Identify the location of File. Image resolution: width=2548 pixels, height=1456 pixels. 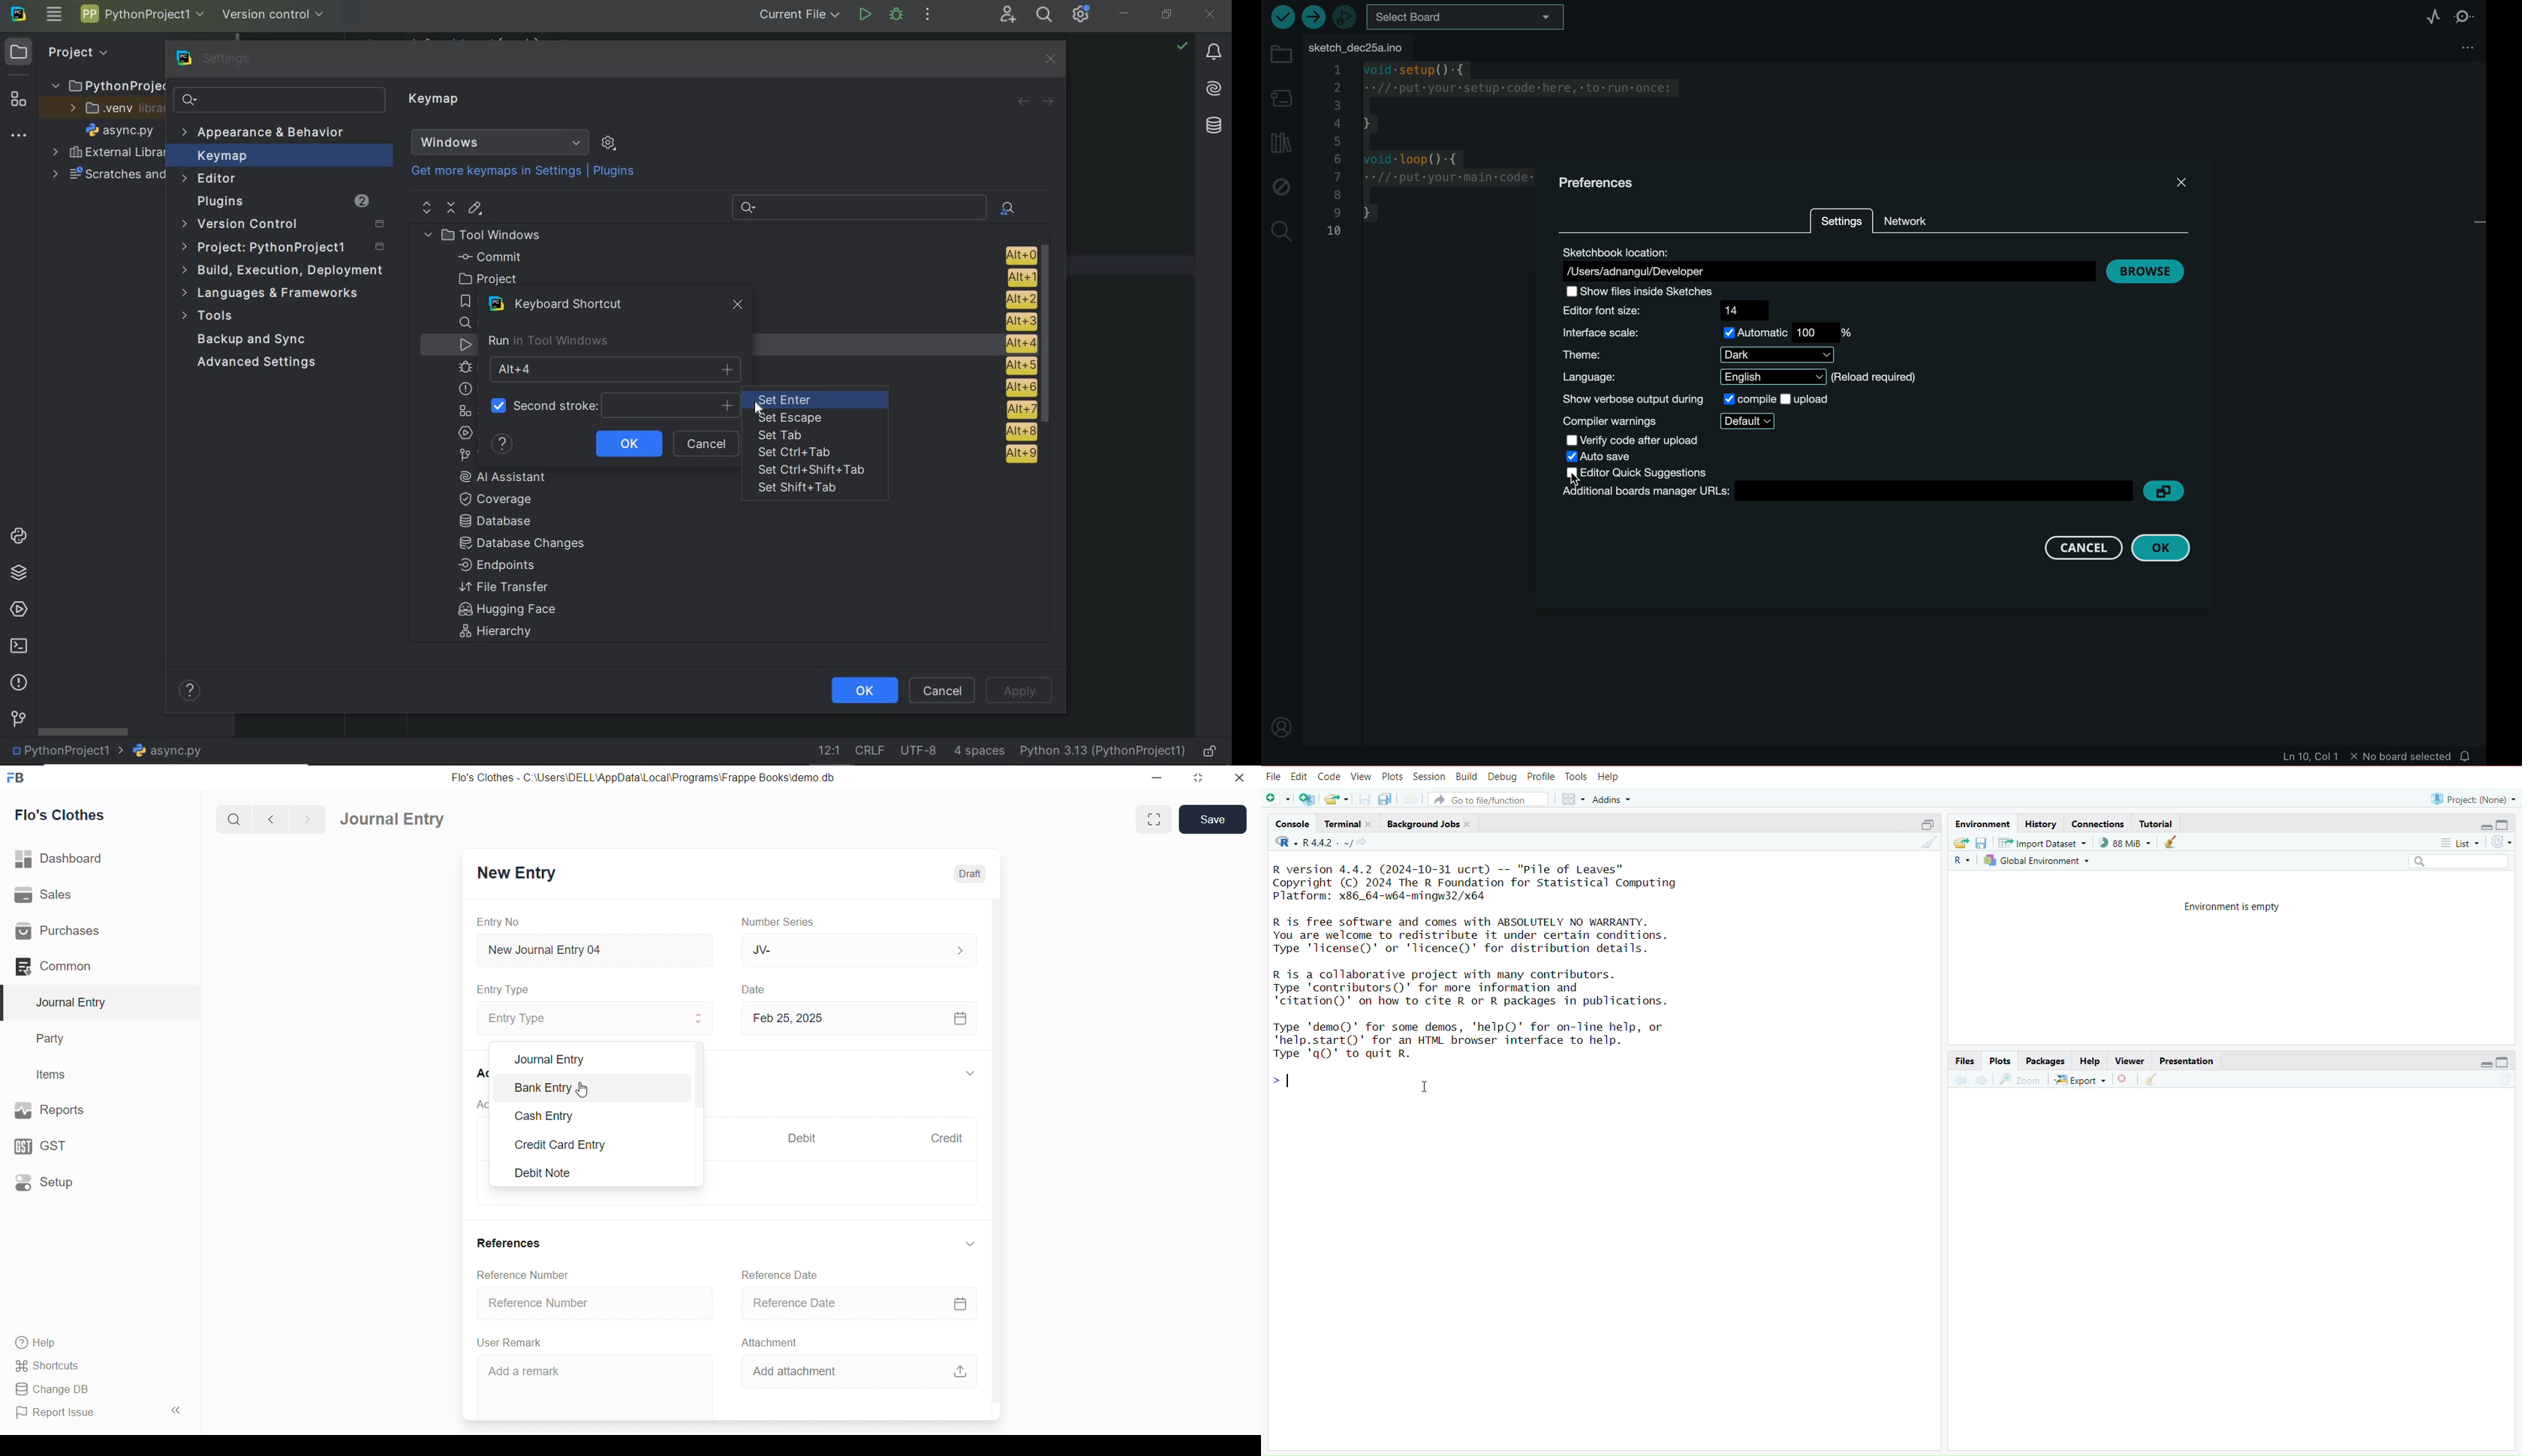
(1274, 776).